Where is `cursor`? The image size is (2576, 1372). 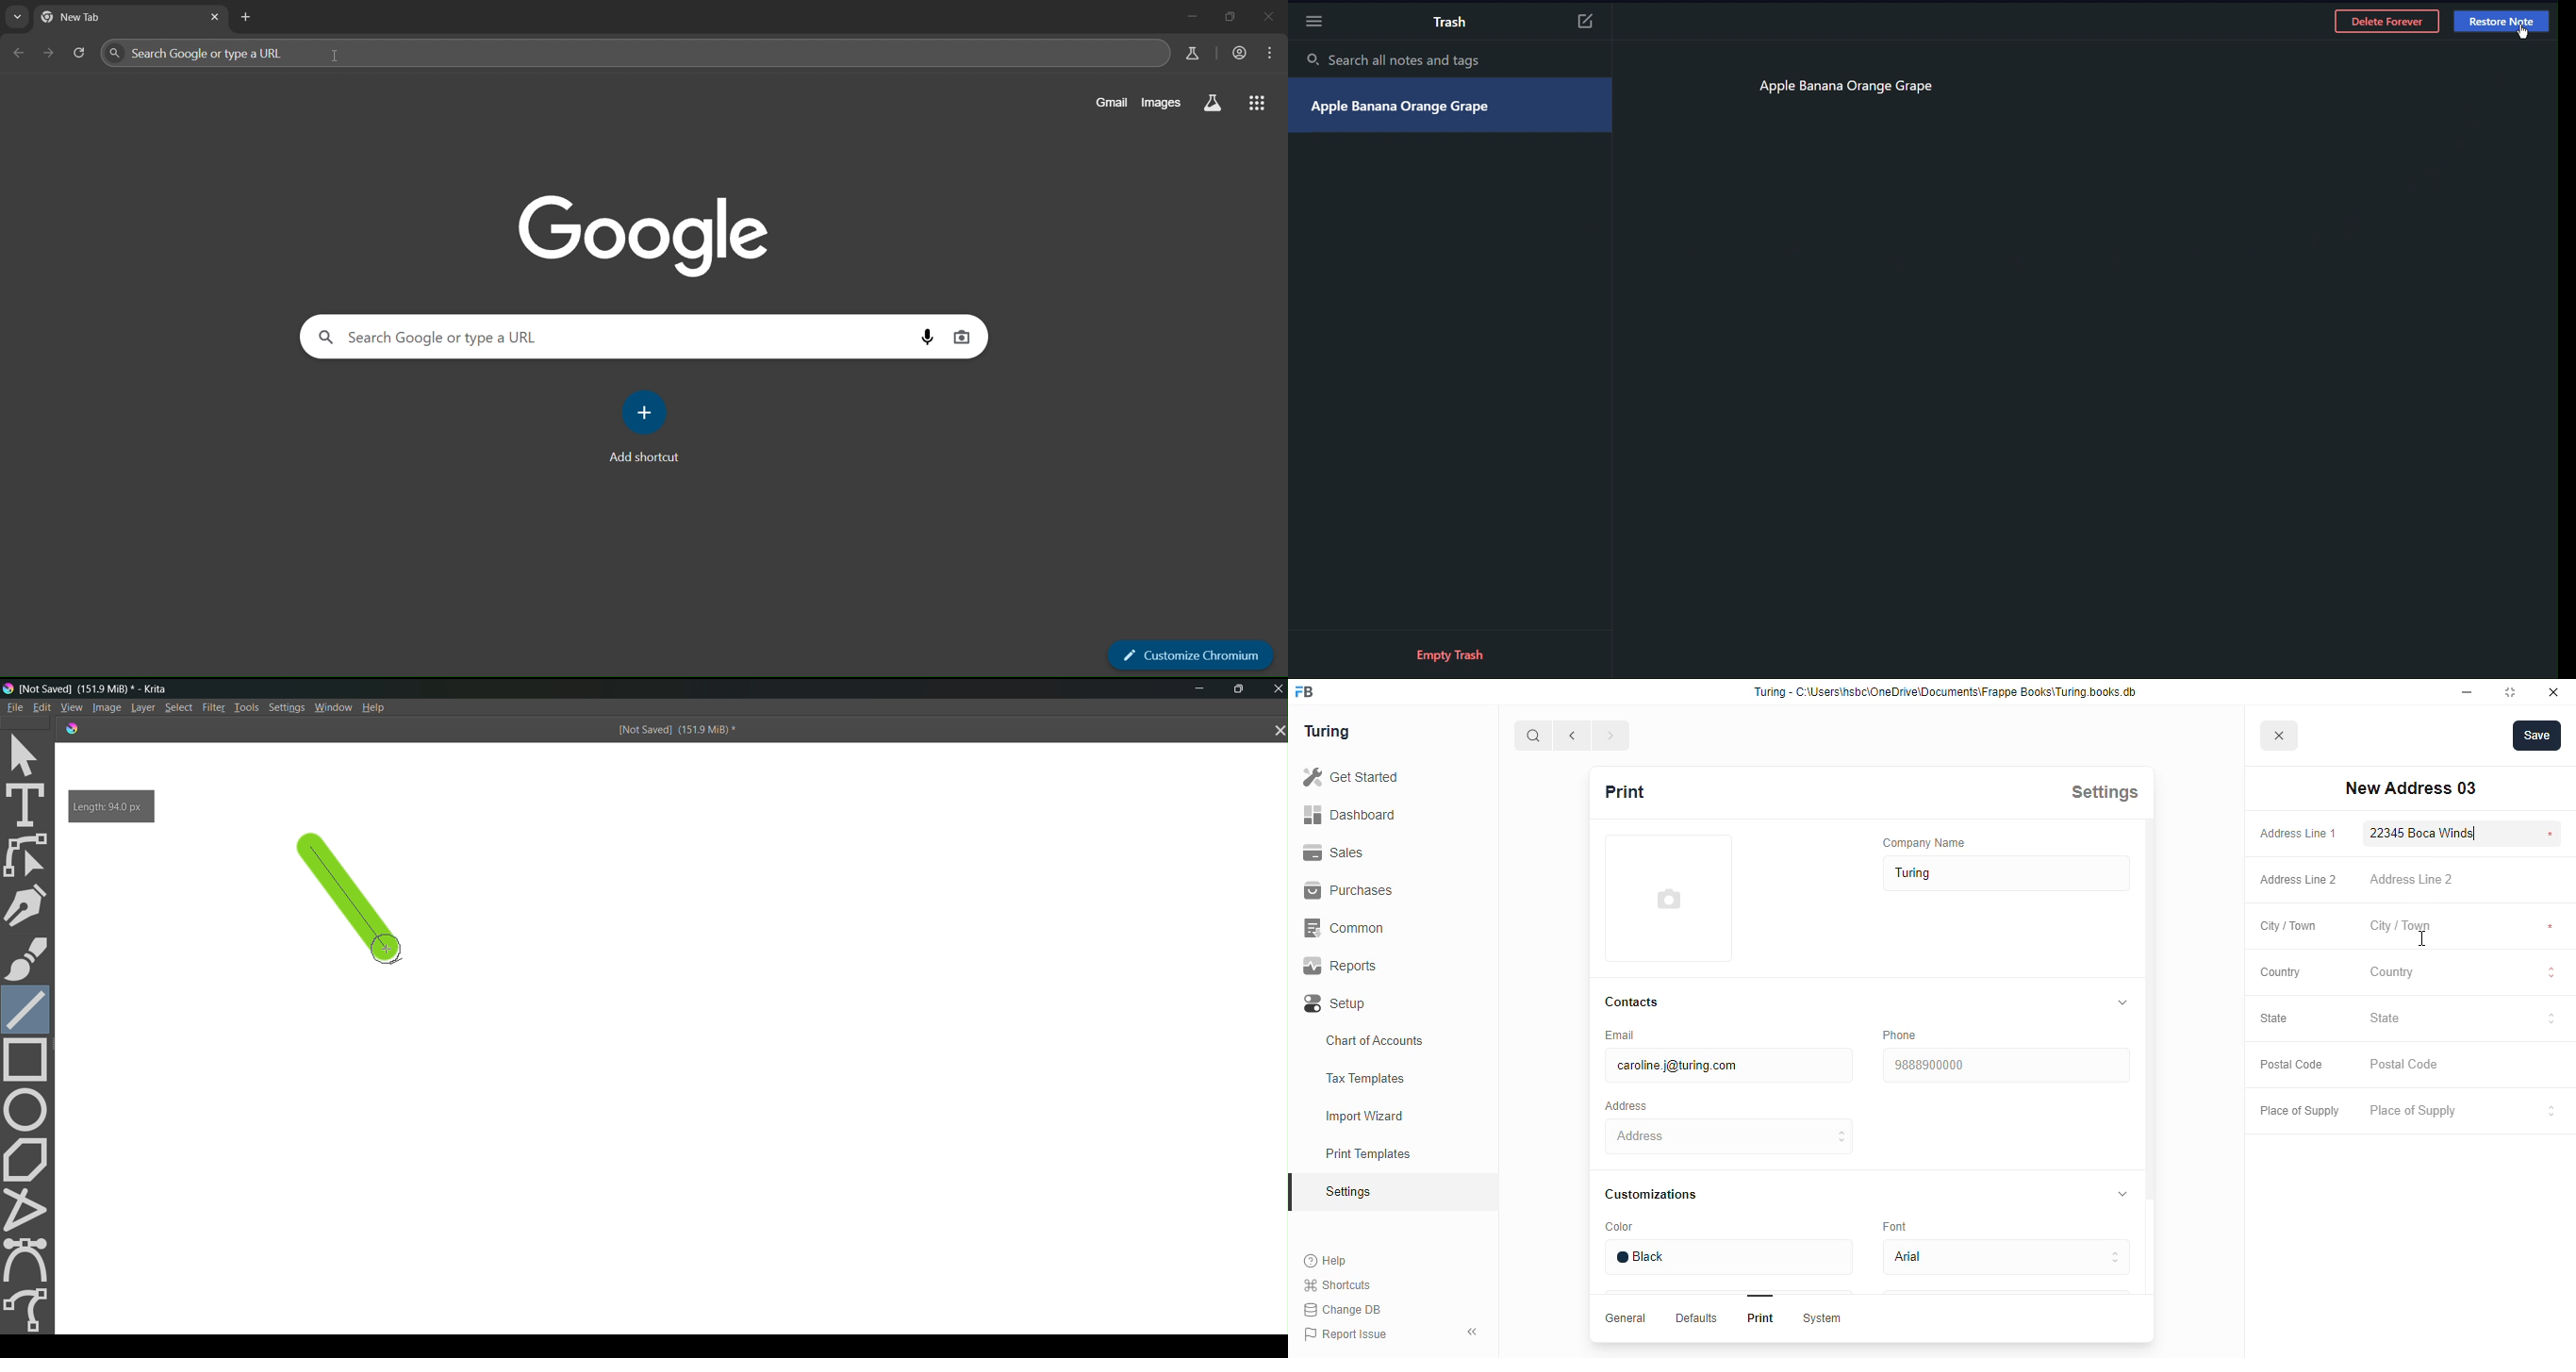 cursor is located at coordinates (2526, 33).